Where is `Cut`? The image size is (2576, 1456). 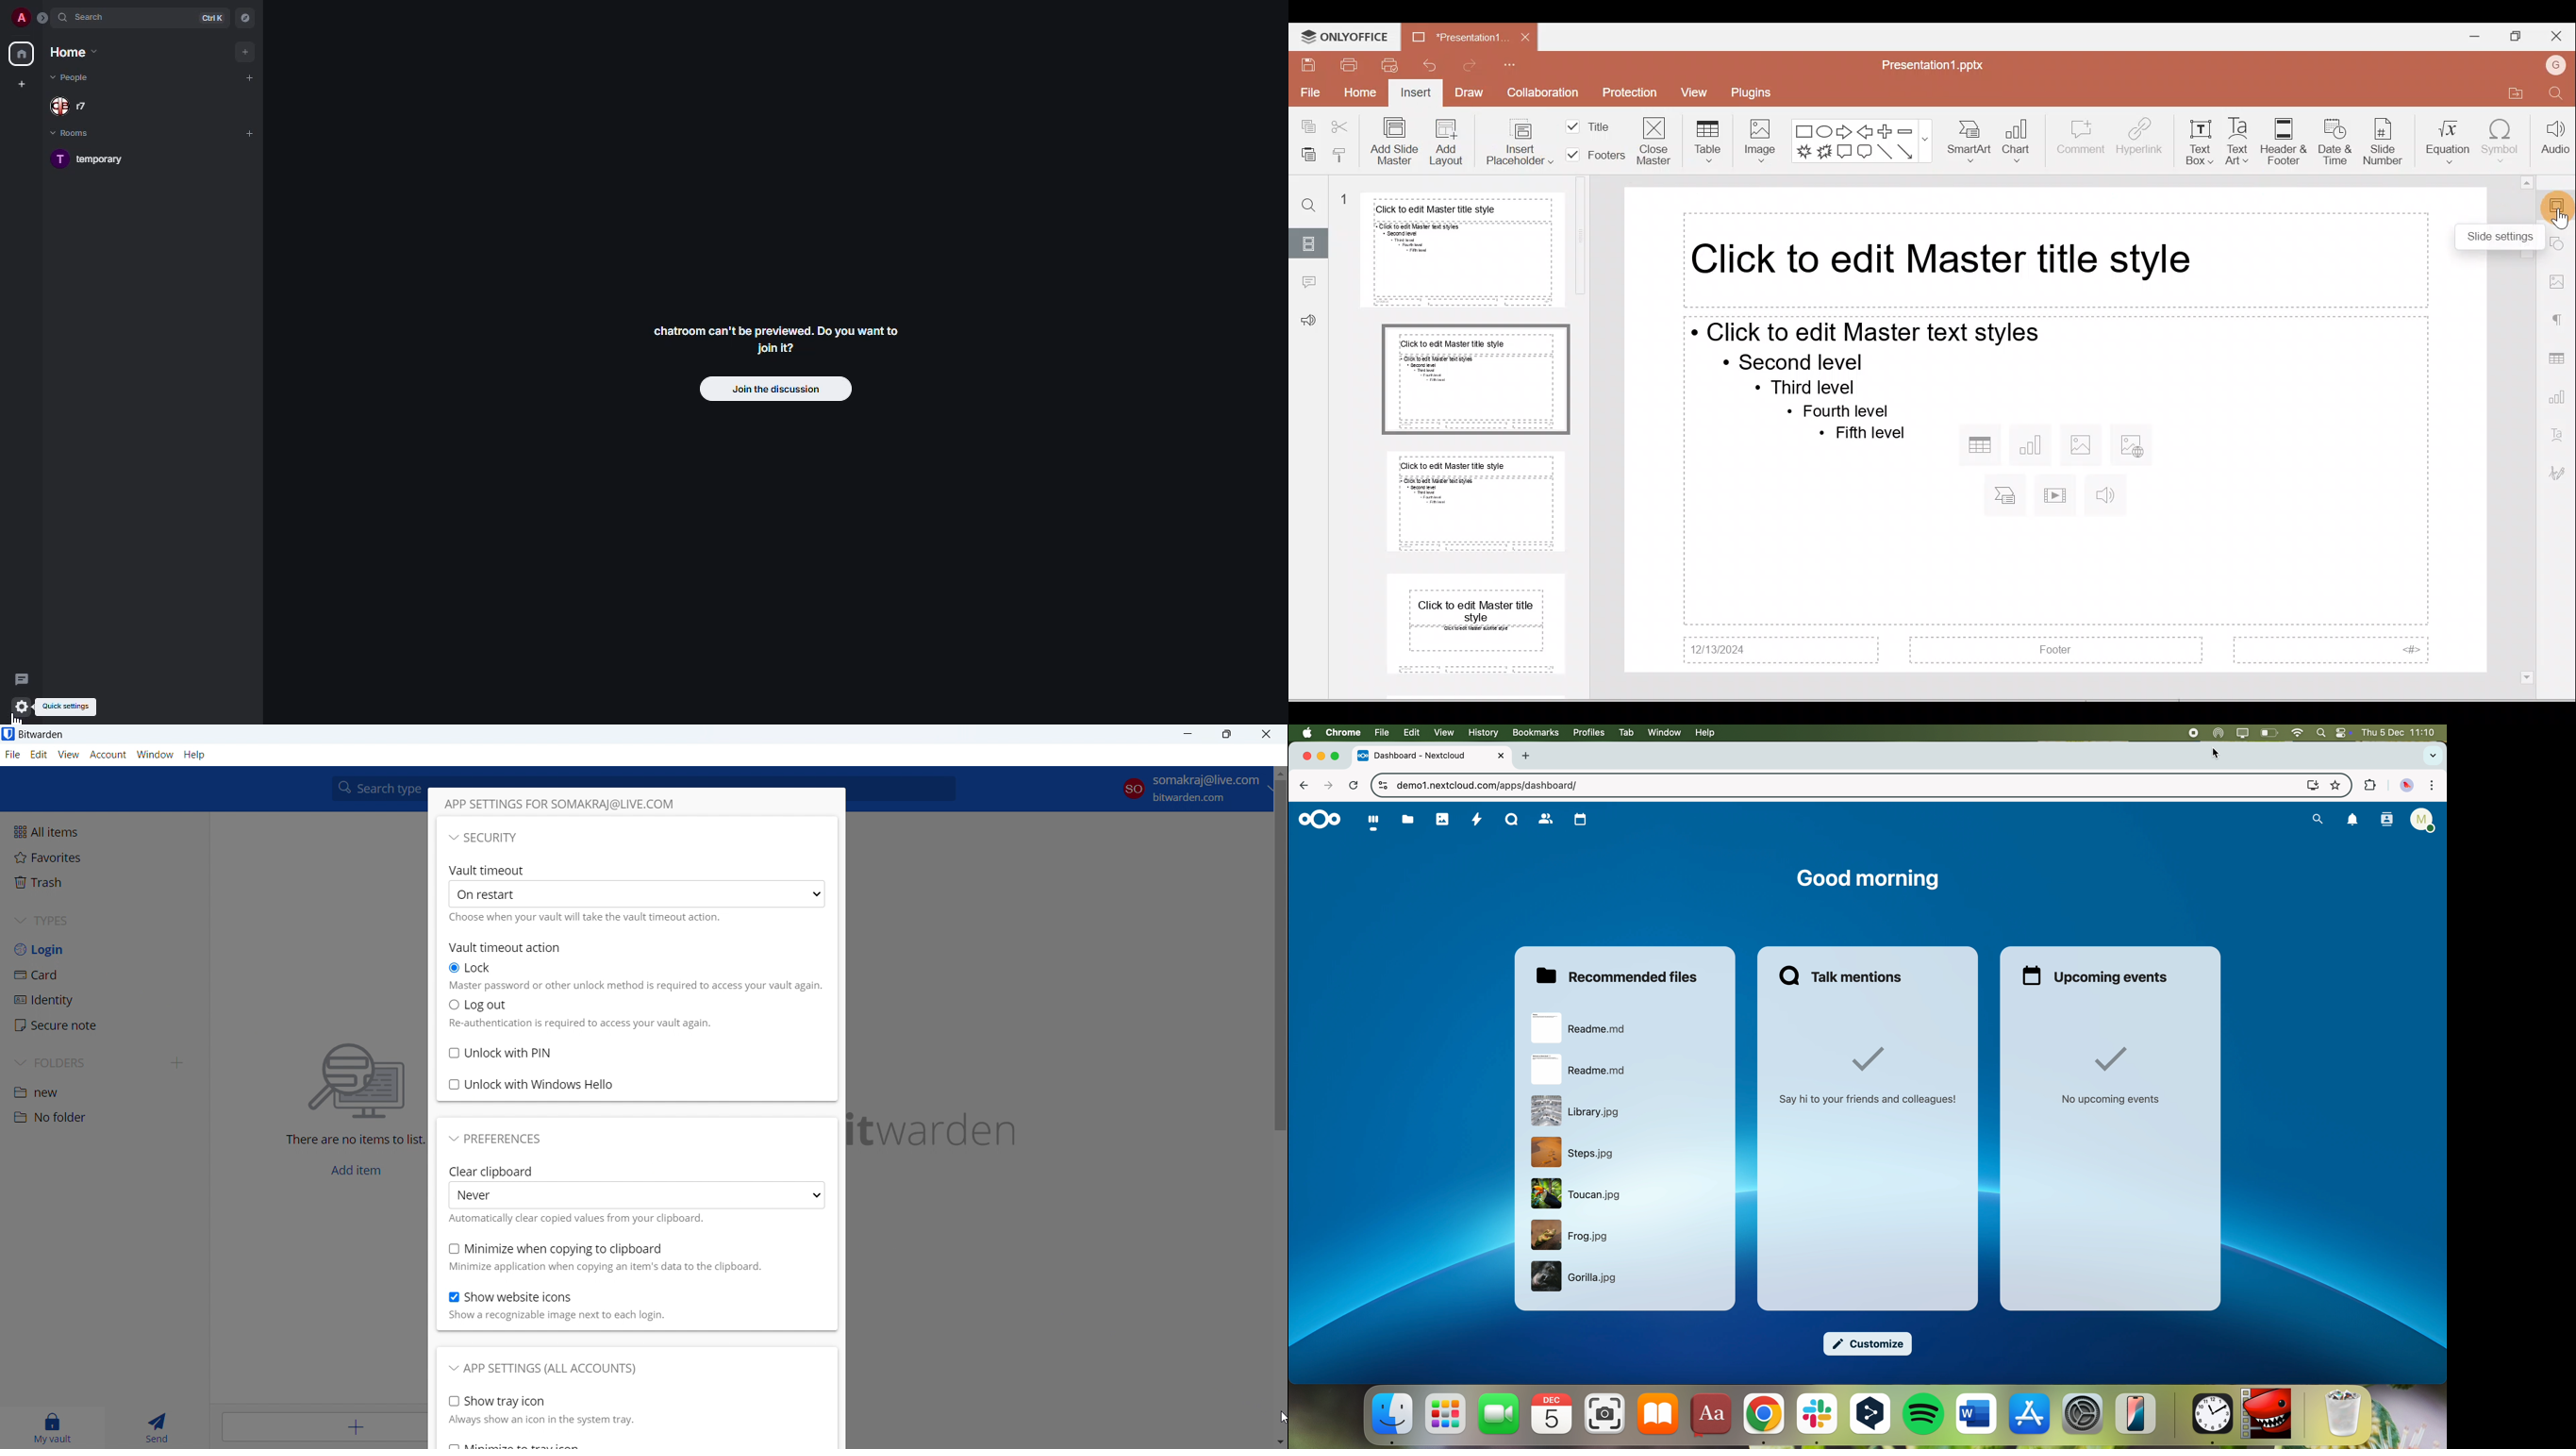
Cut is located at coordinates (1341, 126).